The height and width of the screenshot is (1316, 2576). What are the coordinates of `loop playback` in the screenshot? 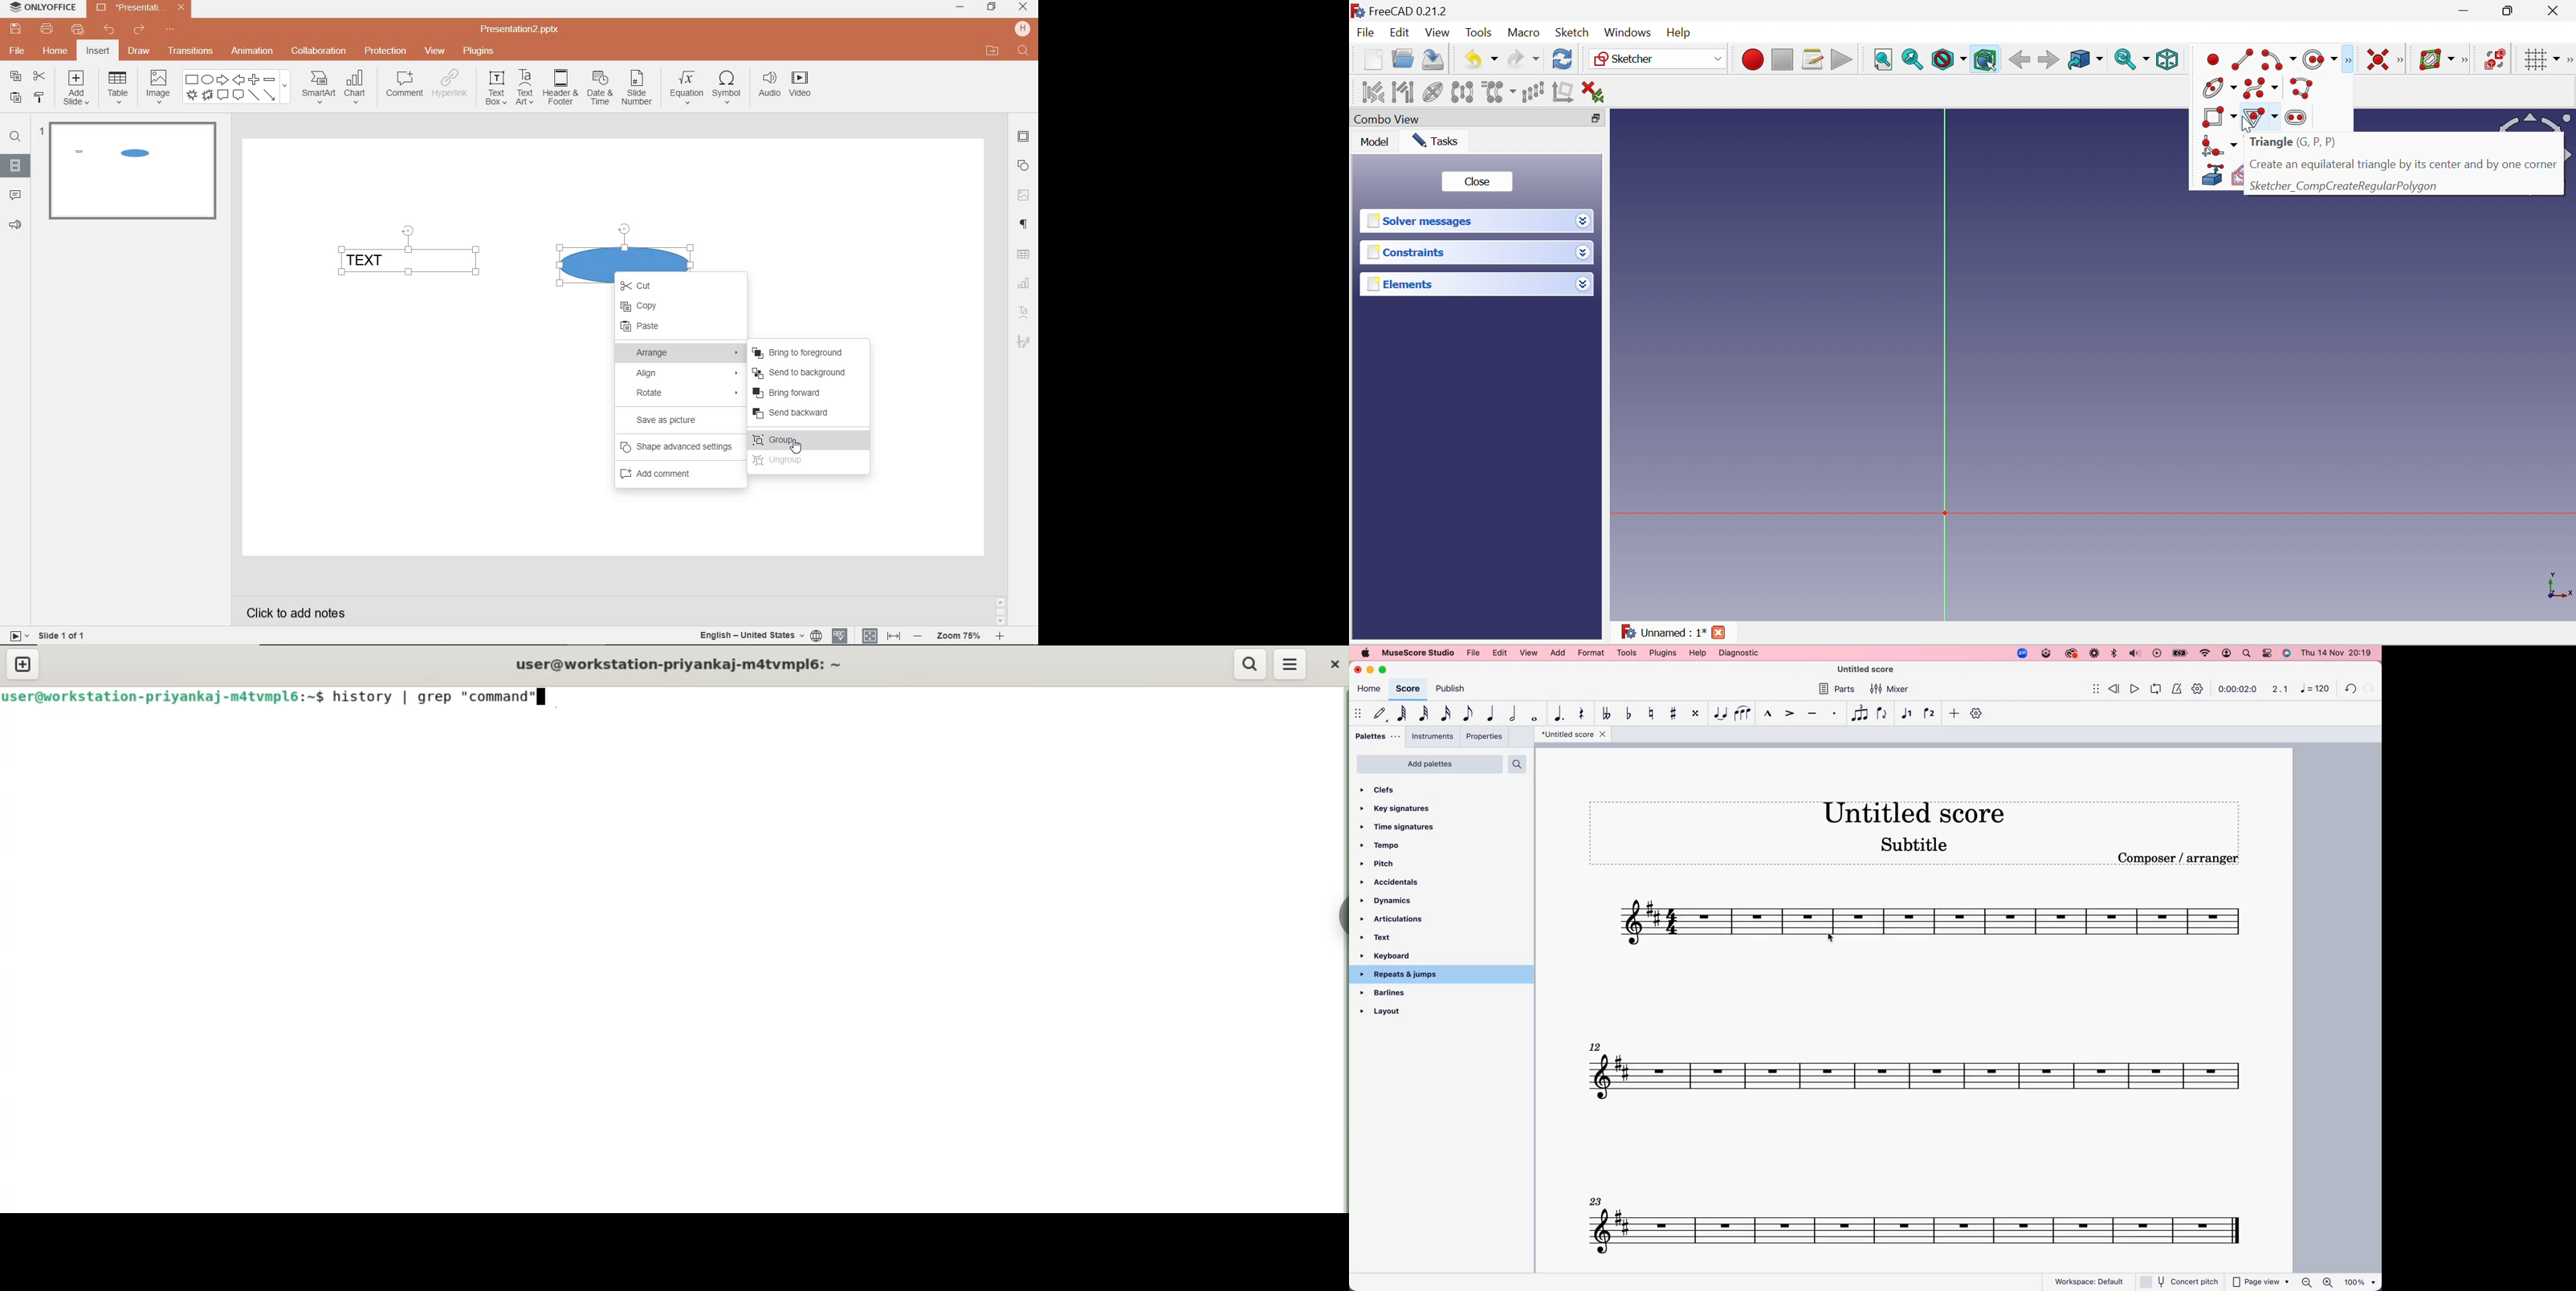 It's located at (2155, 687).